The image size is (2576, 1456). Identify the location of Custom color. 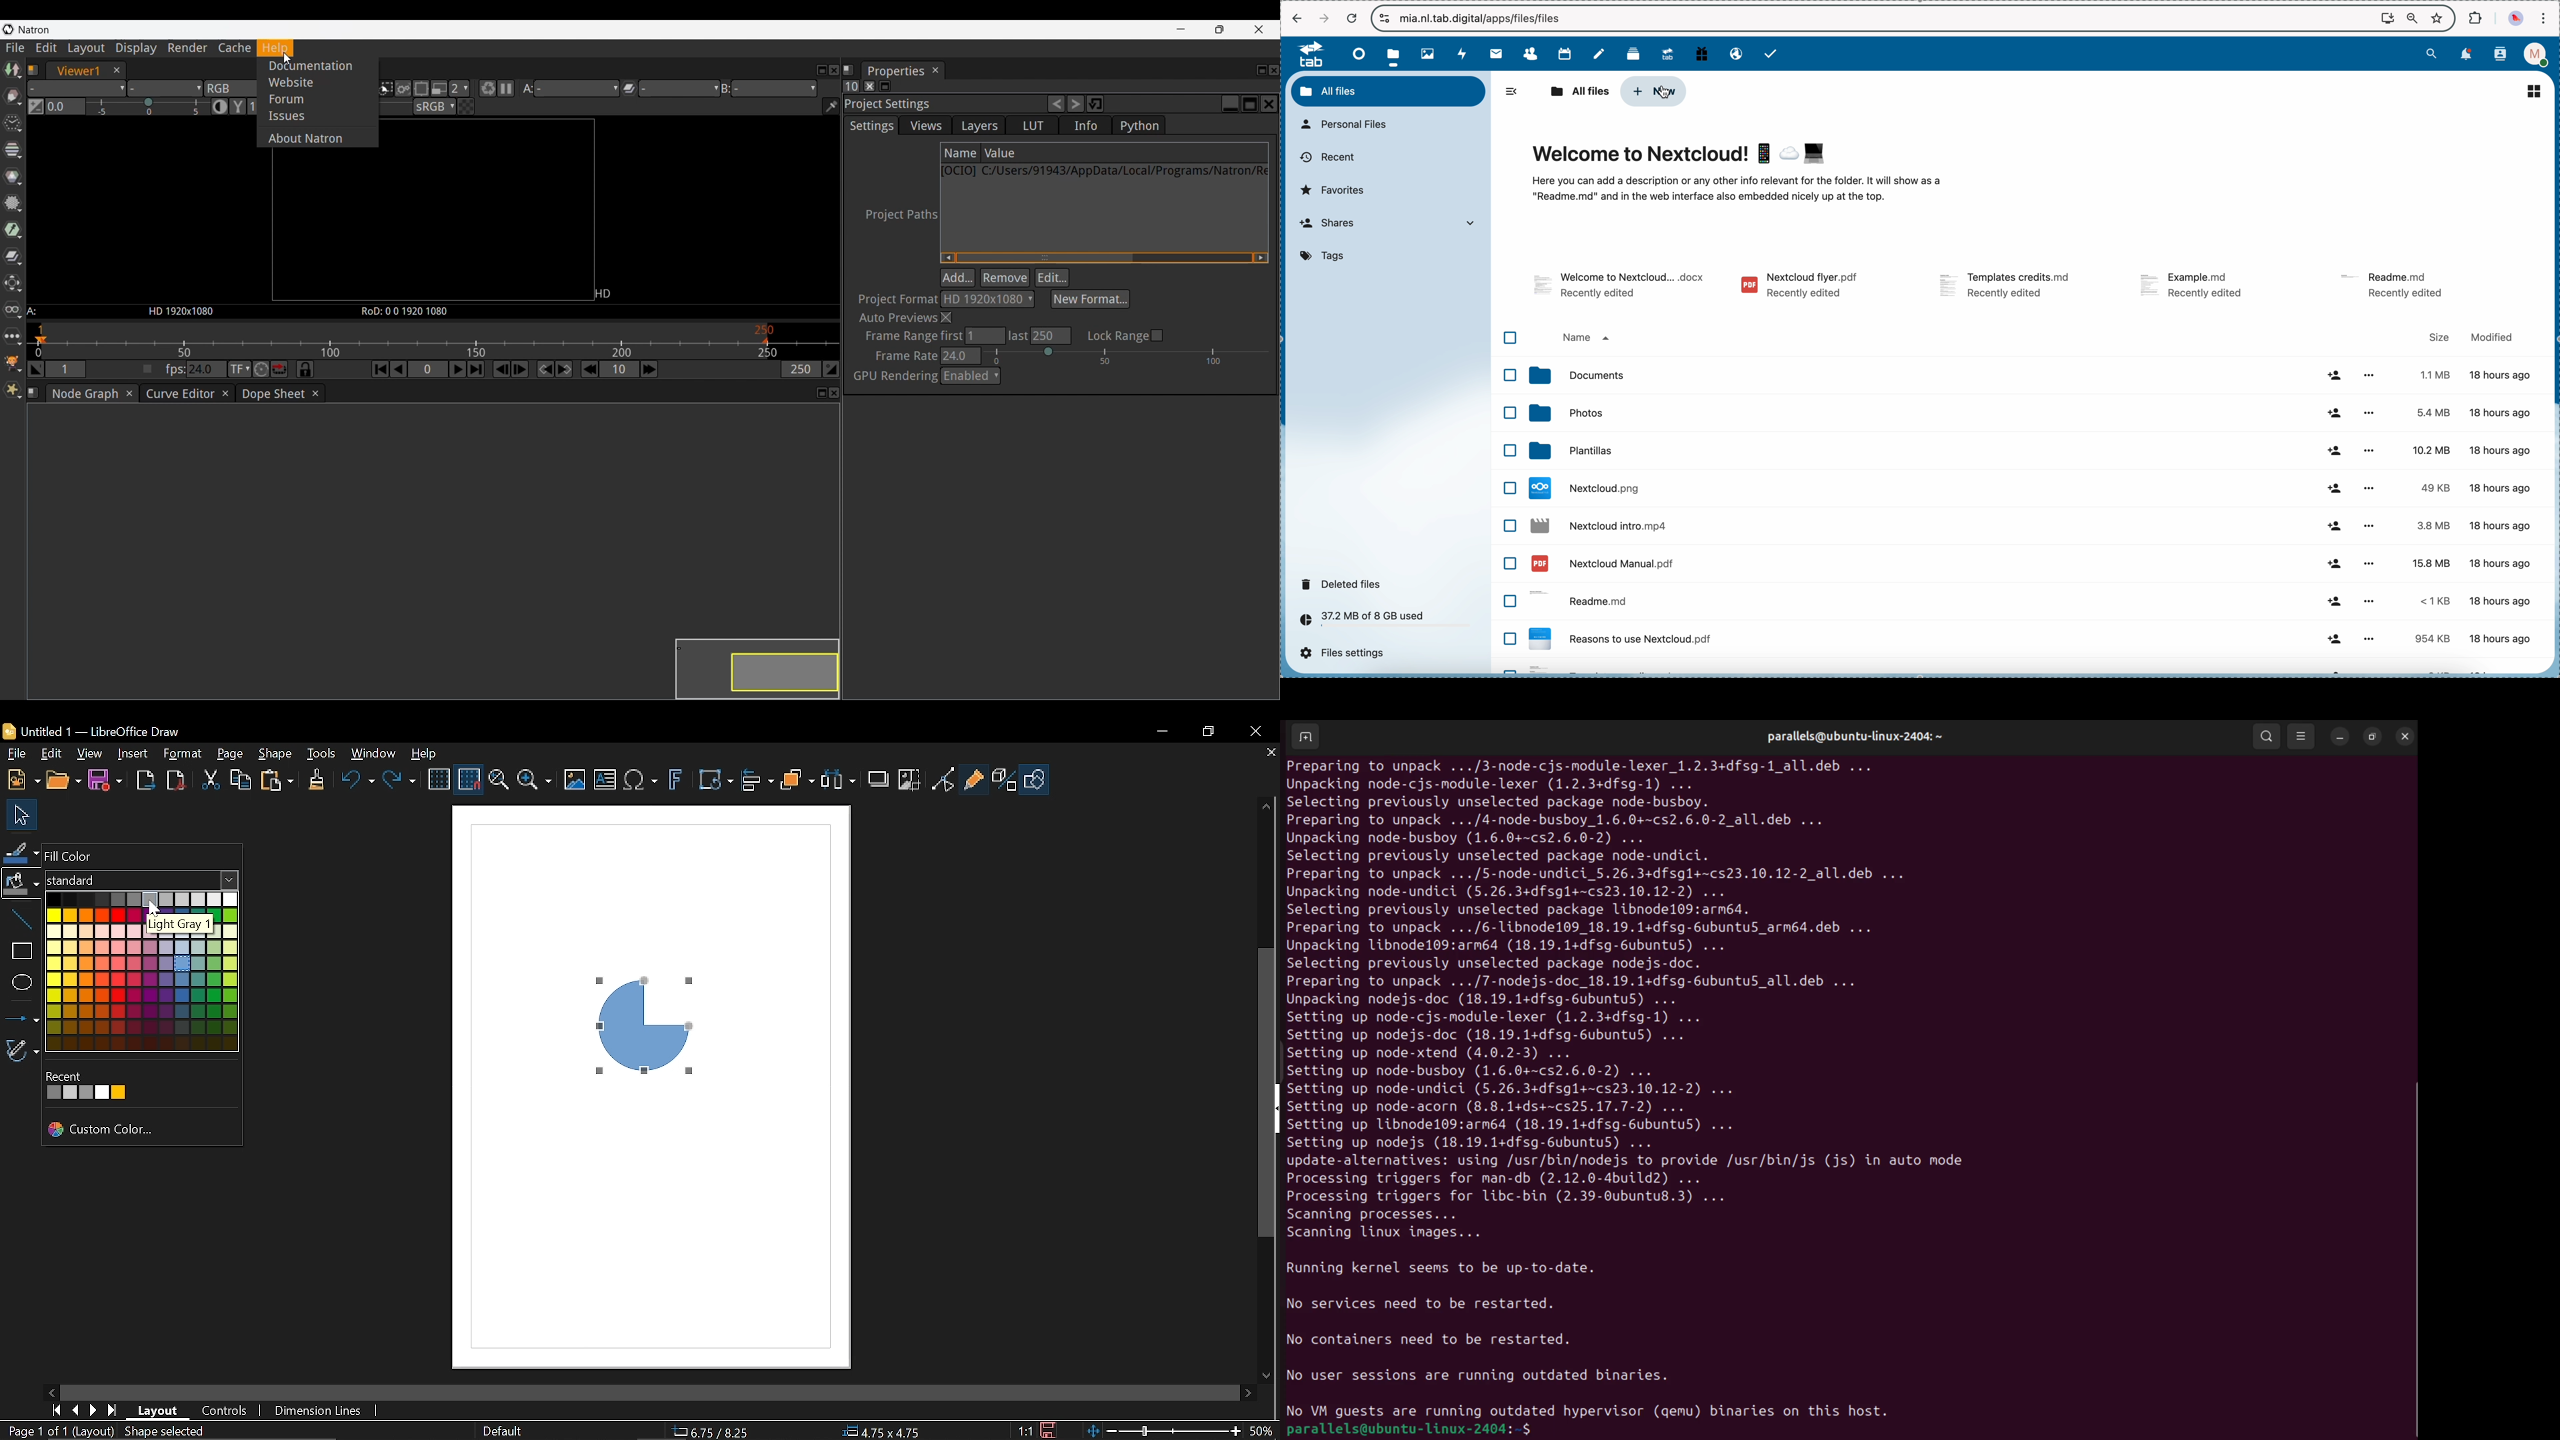
(107, 1131).